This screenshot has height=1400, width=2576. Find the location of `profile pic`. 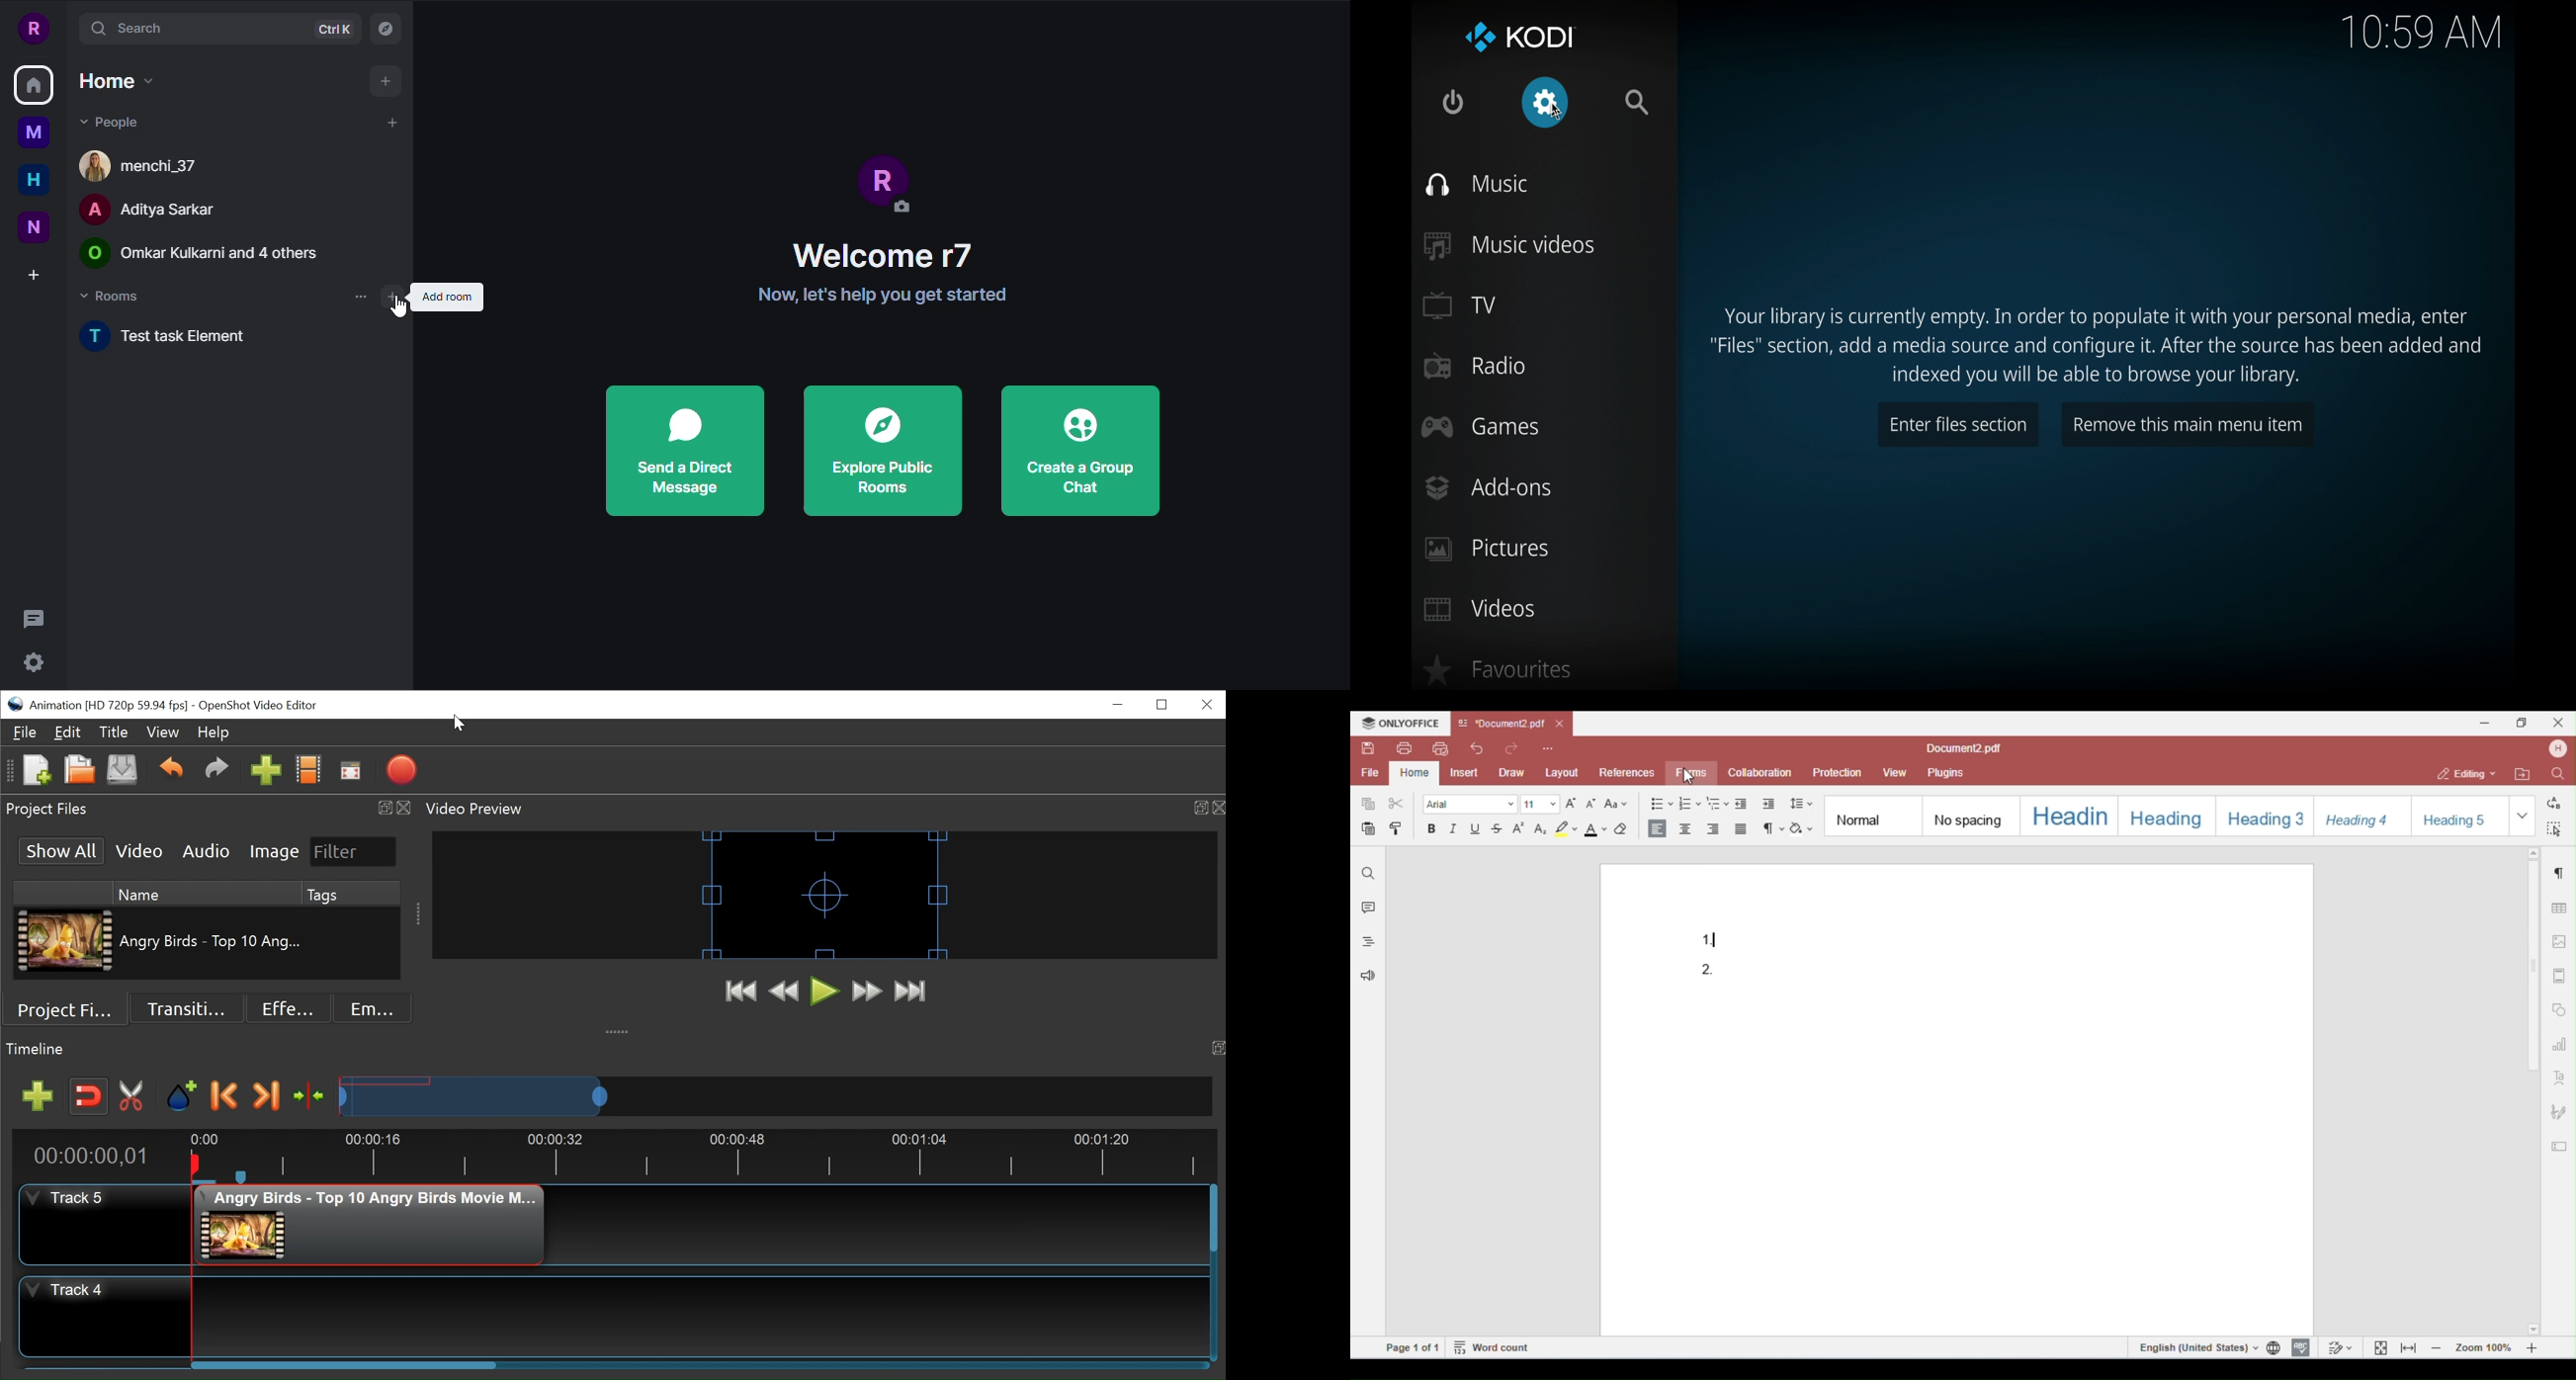

profile pic is located at coordinates (887, 182).